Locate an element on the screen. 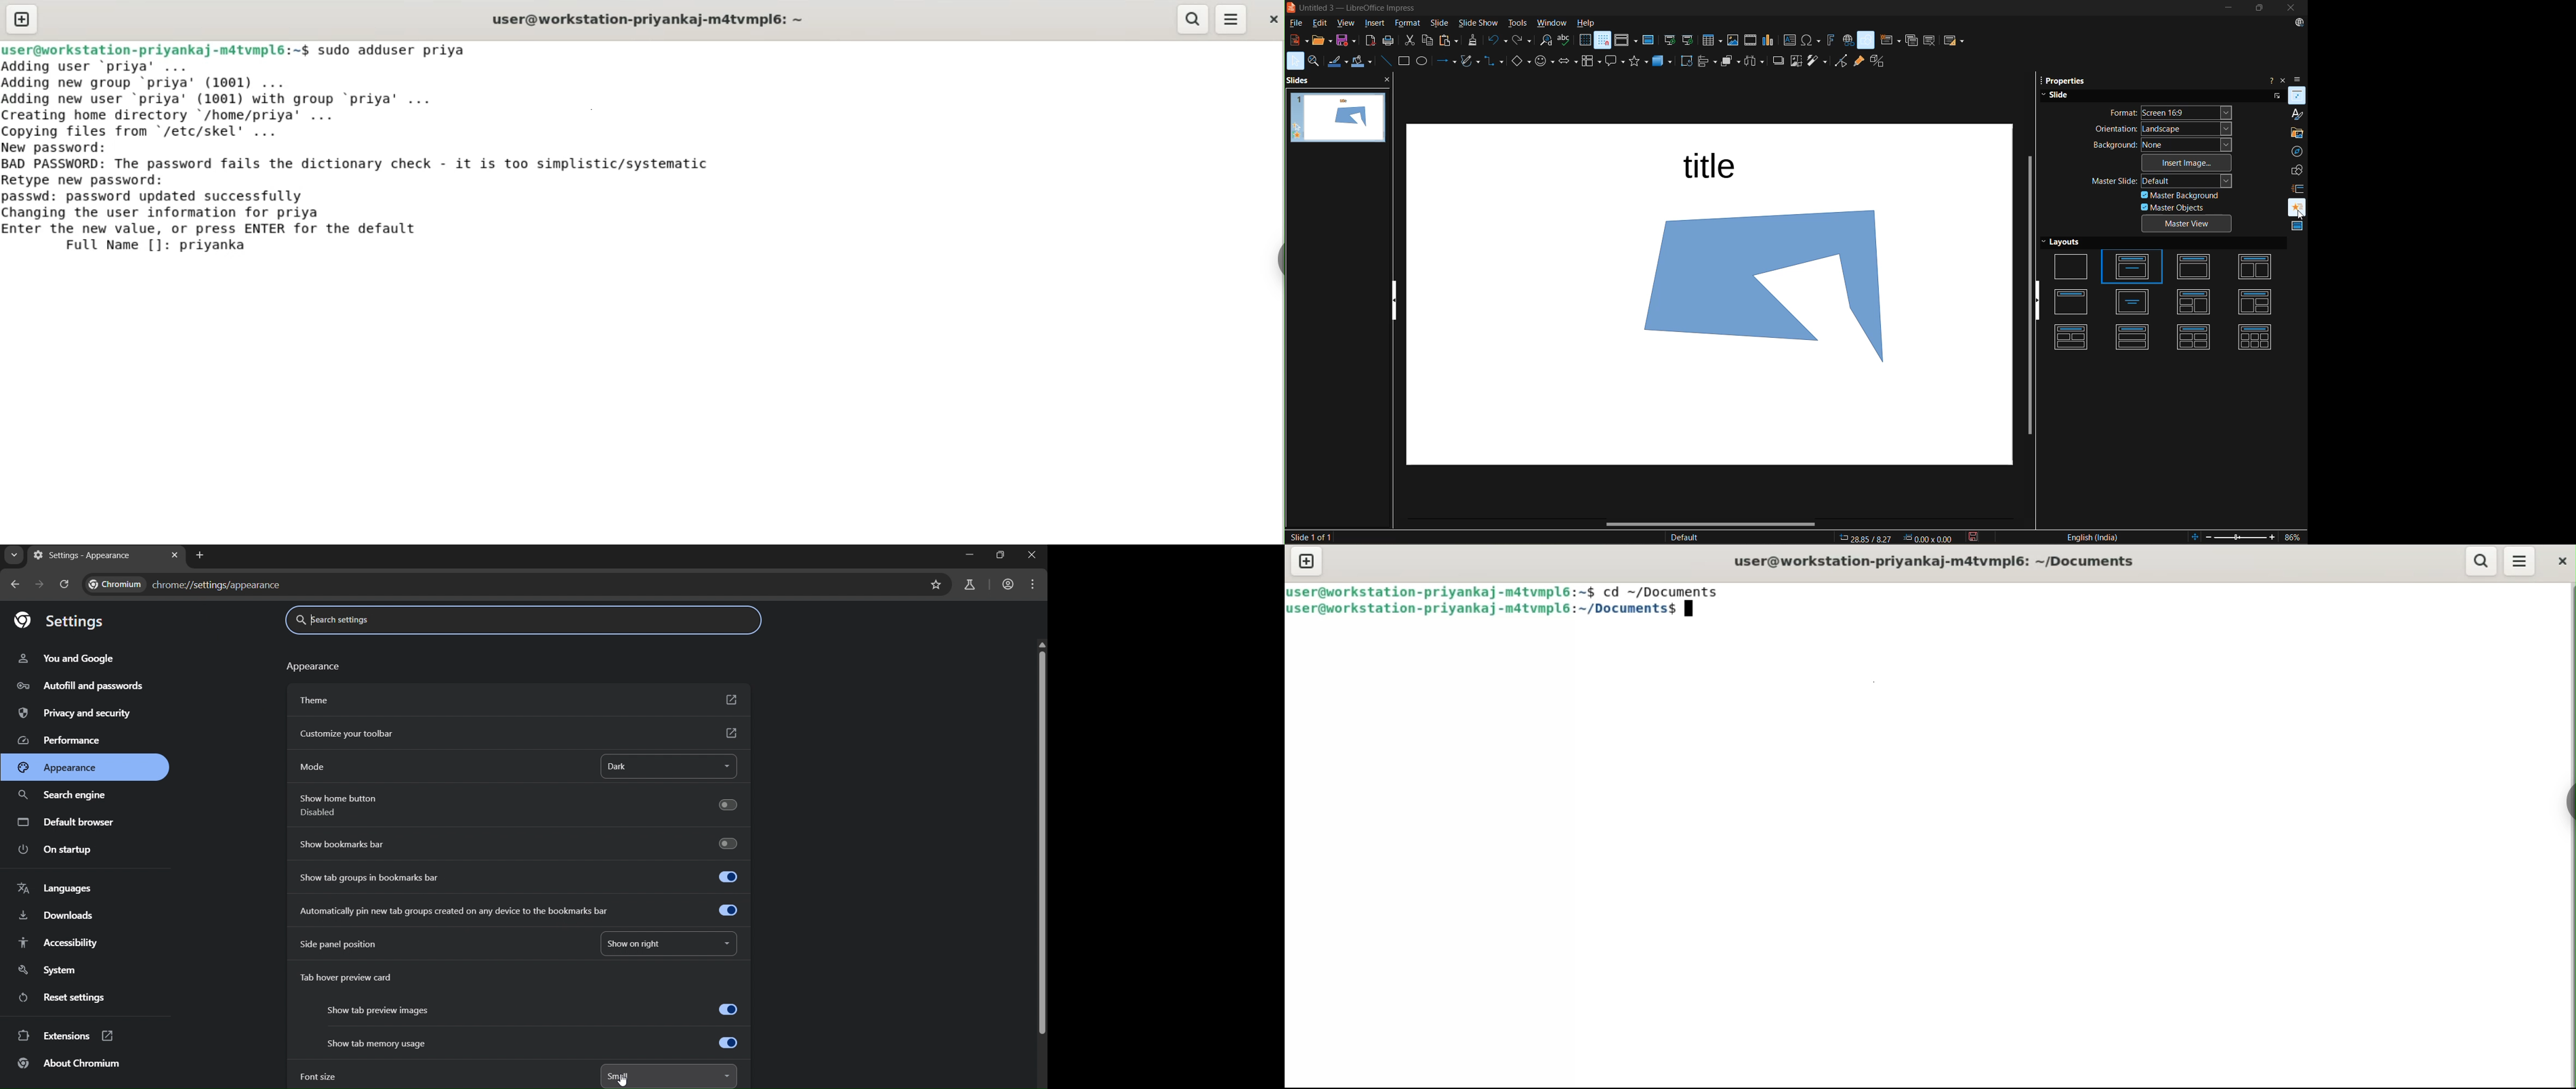 This screenshot has width=2576, height=1092. show draw functions is located at coordinates (1867, 40).